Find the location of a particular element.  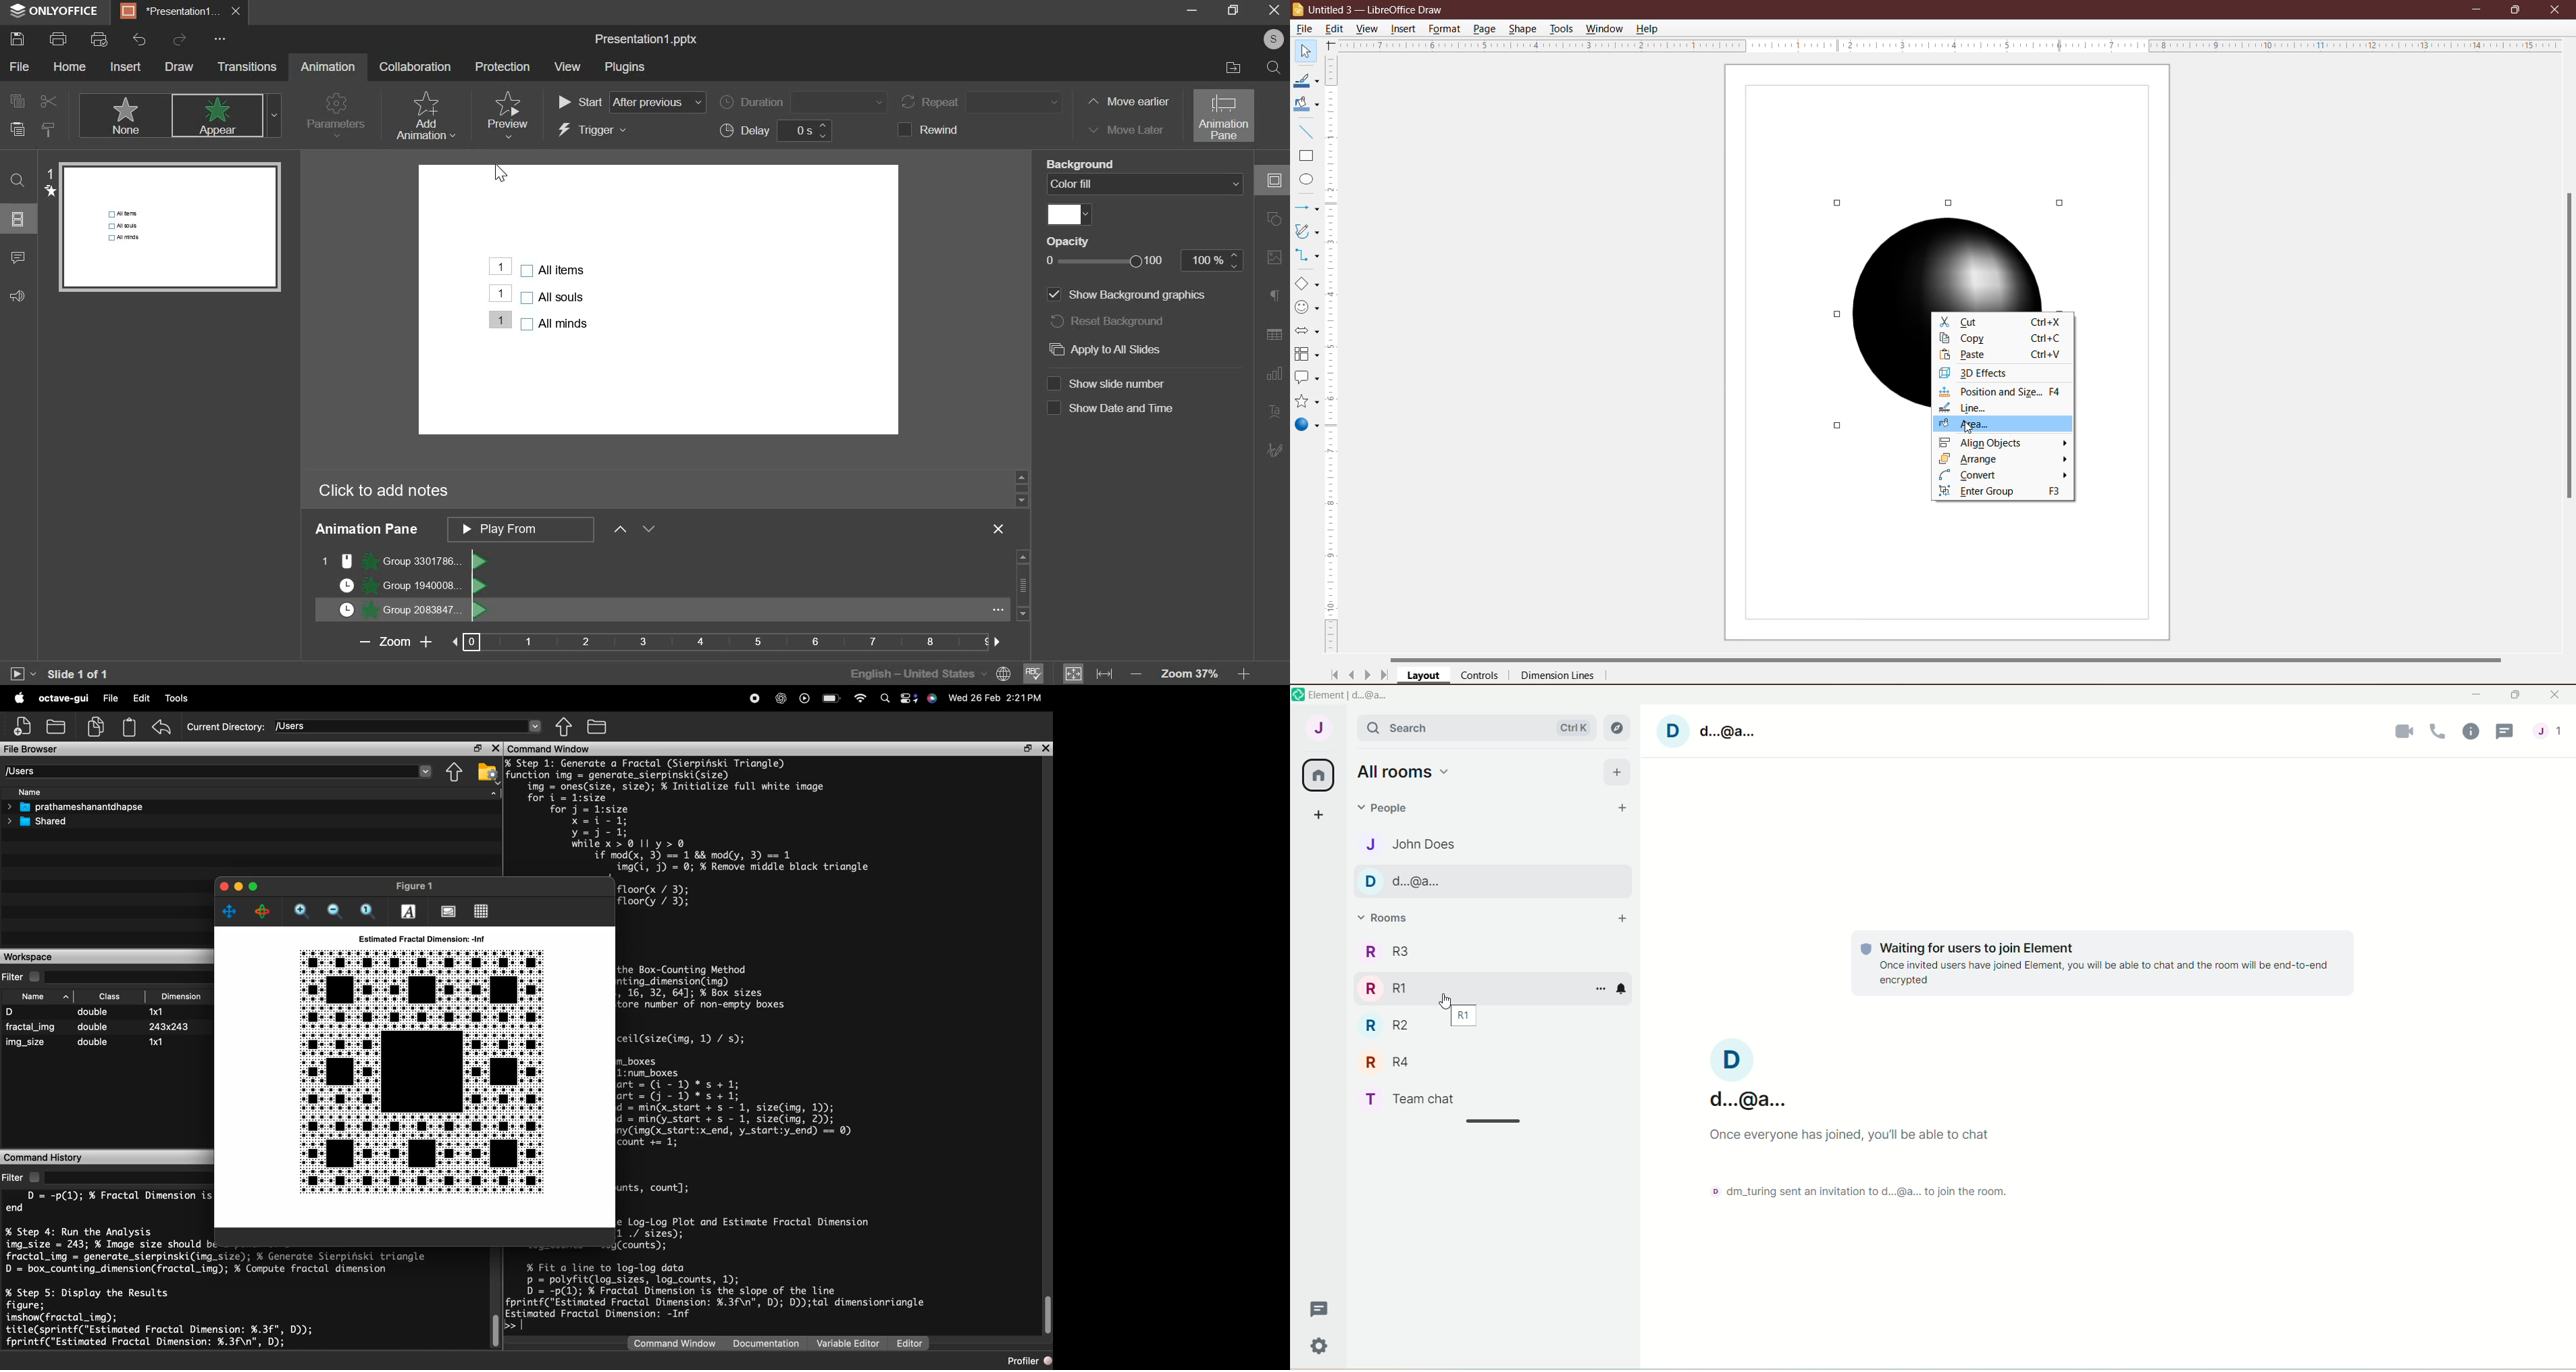

all rooms is located at coordinates (1407, 771).